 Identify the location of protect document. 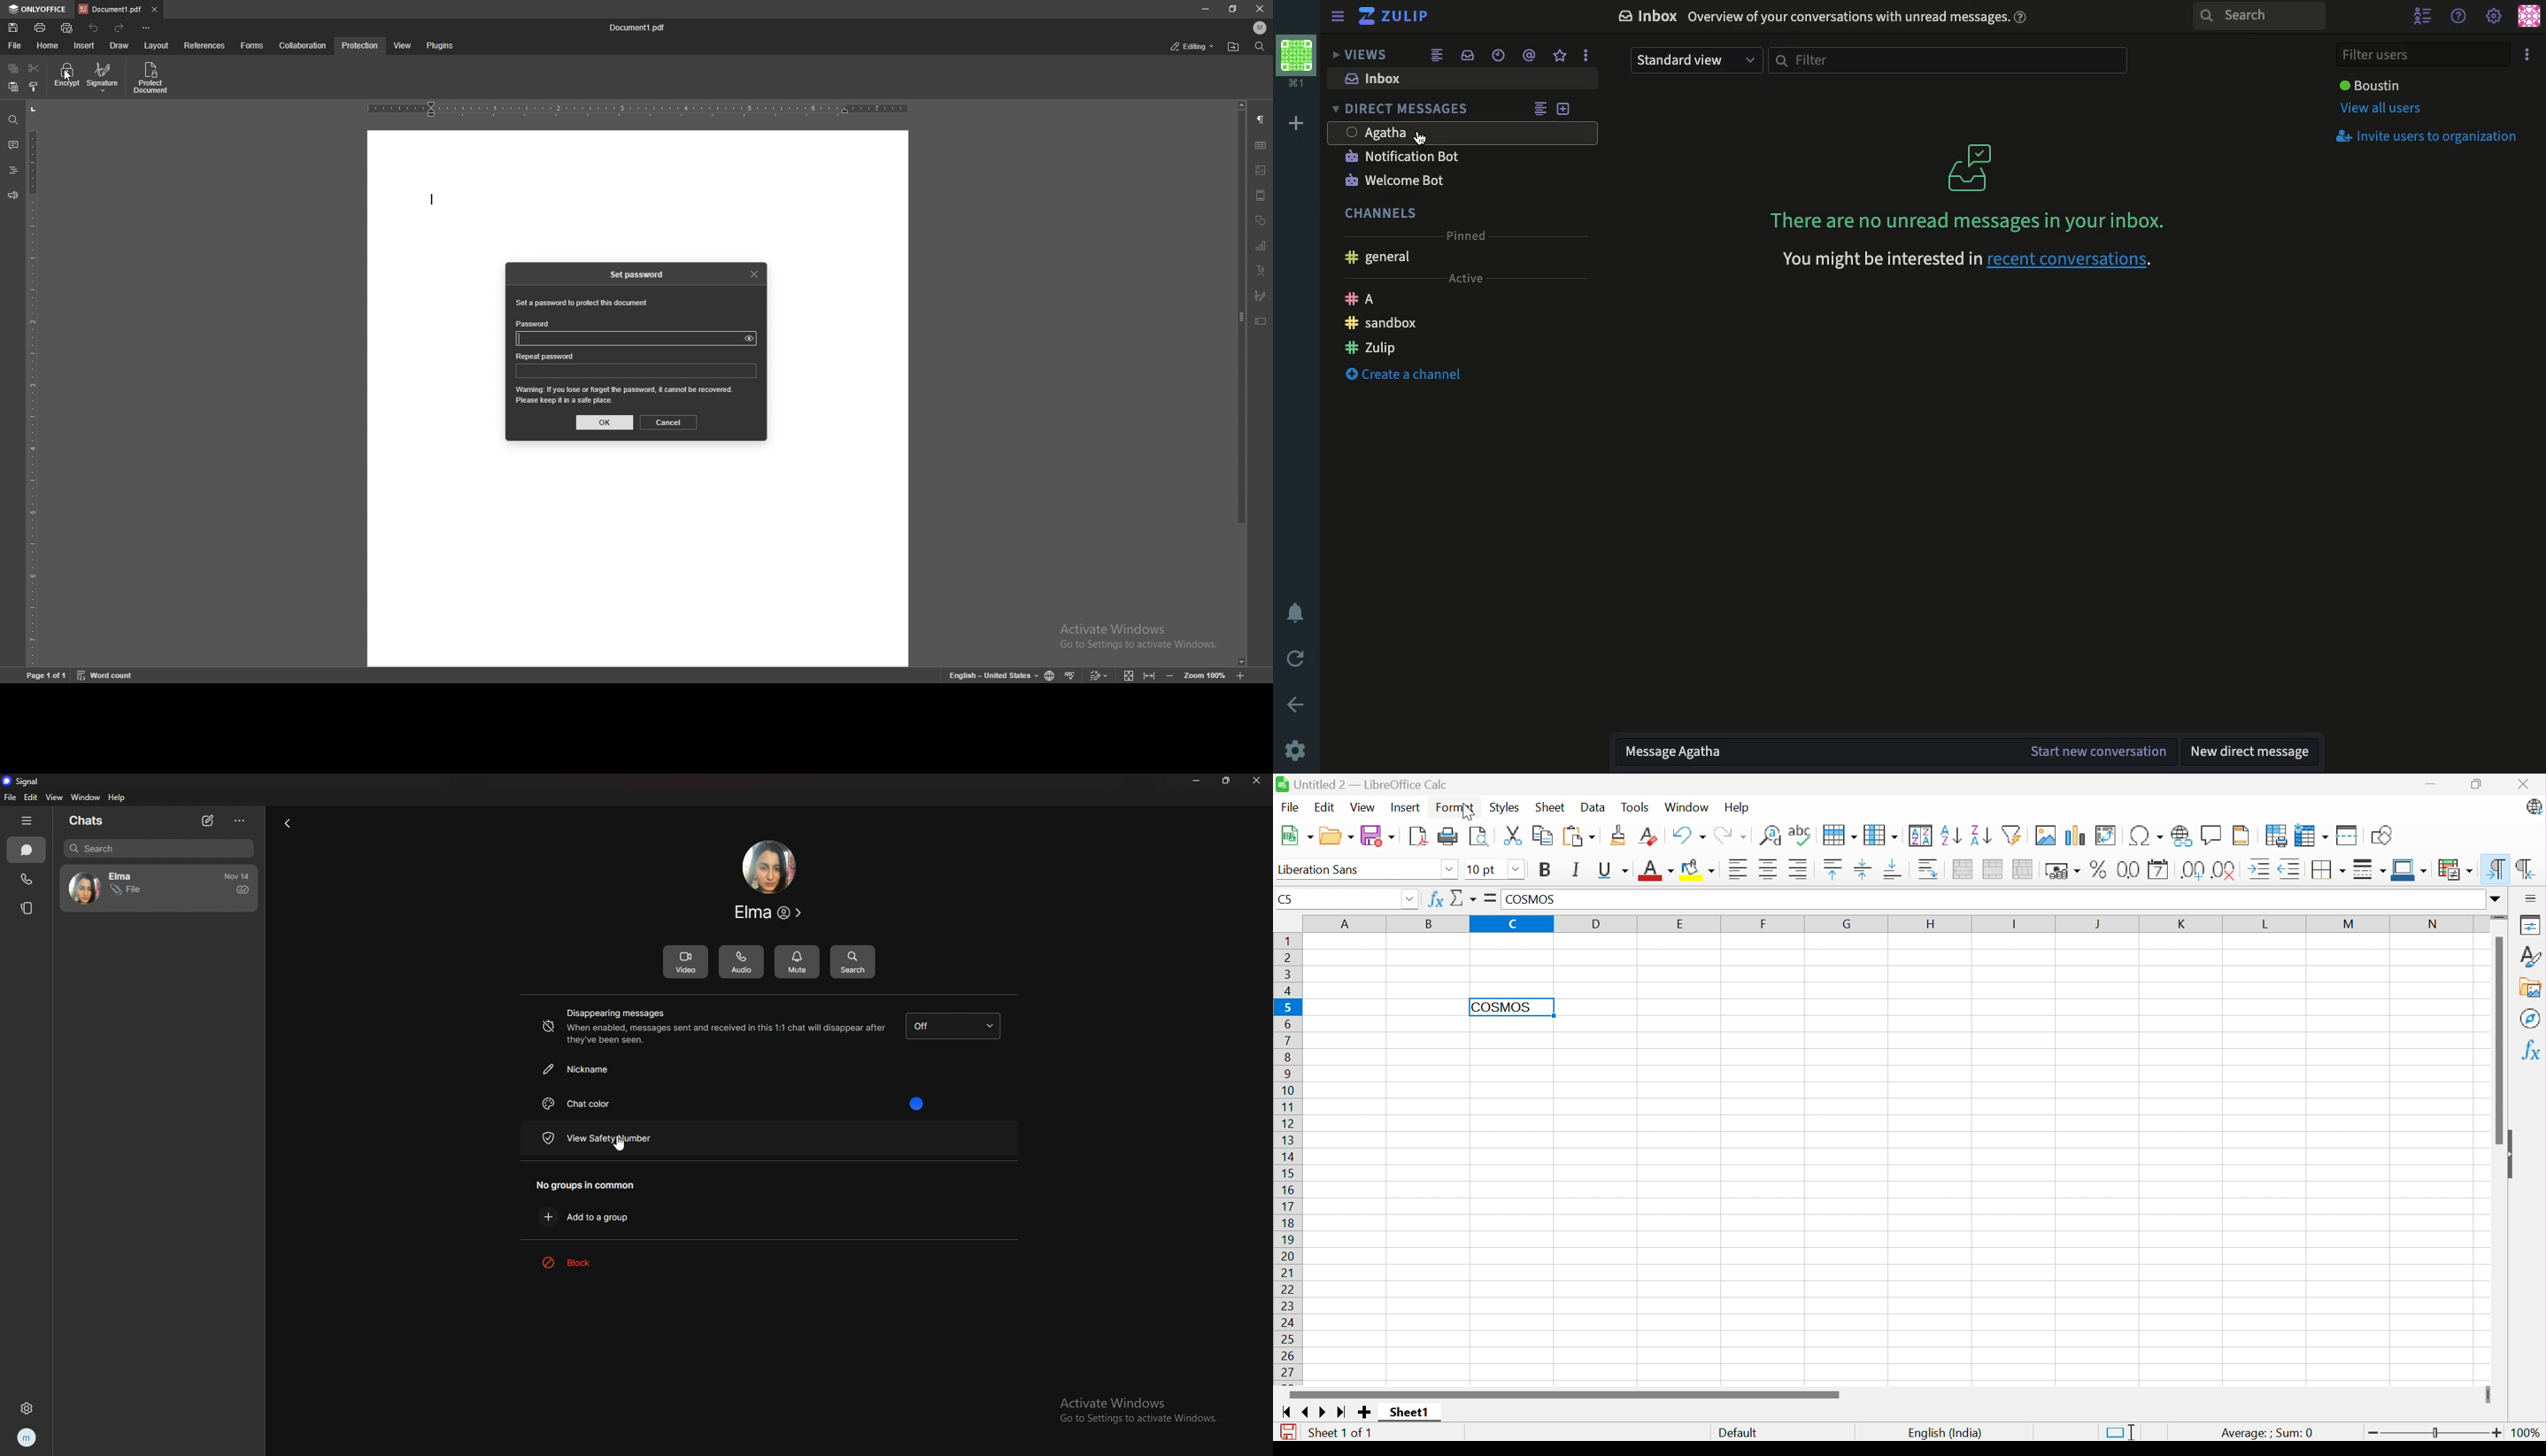
(151, 78).